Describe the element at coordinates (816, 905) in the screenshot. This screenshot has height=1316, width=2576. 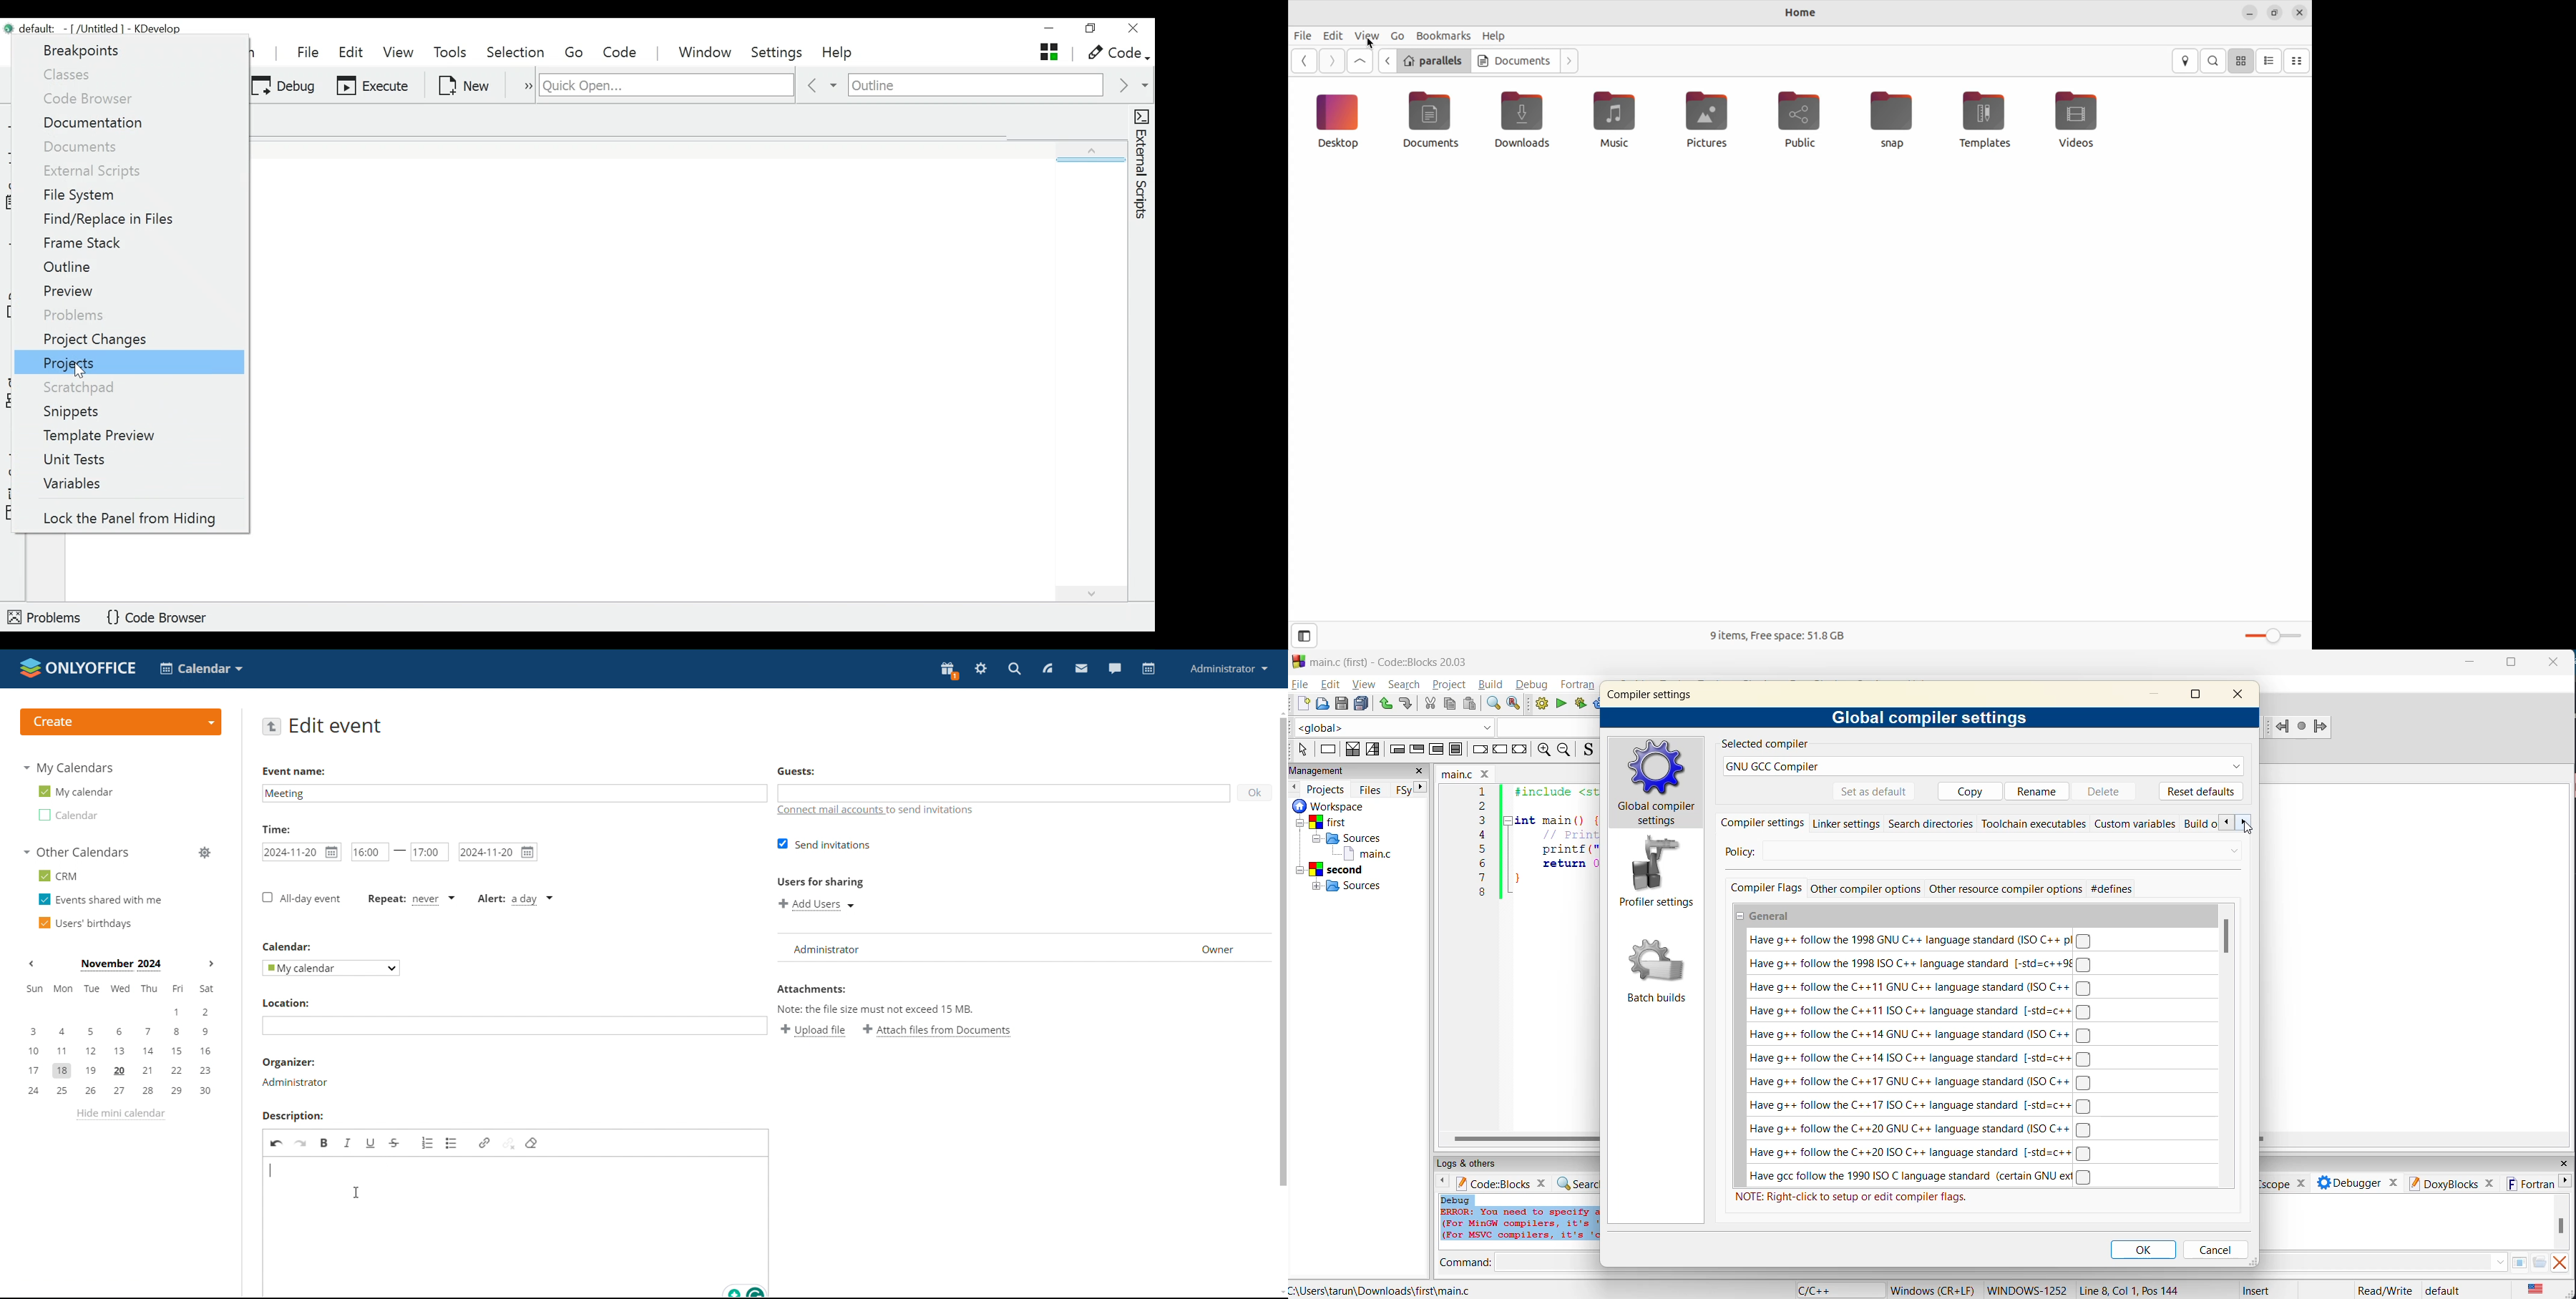
I see `add users` at that location.